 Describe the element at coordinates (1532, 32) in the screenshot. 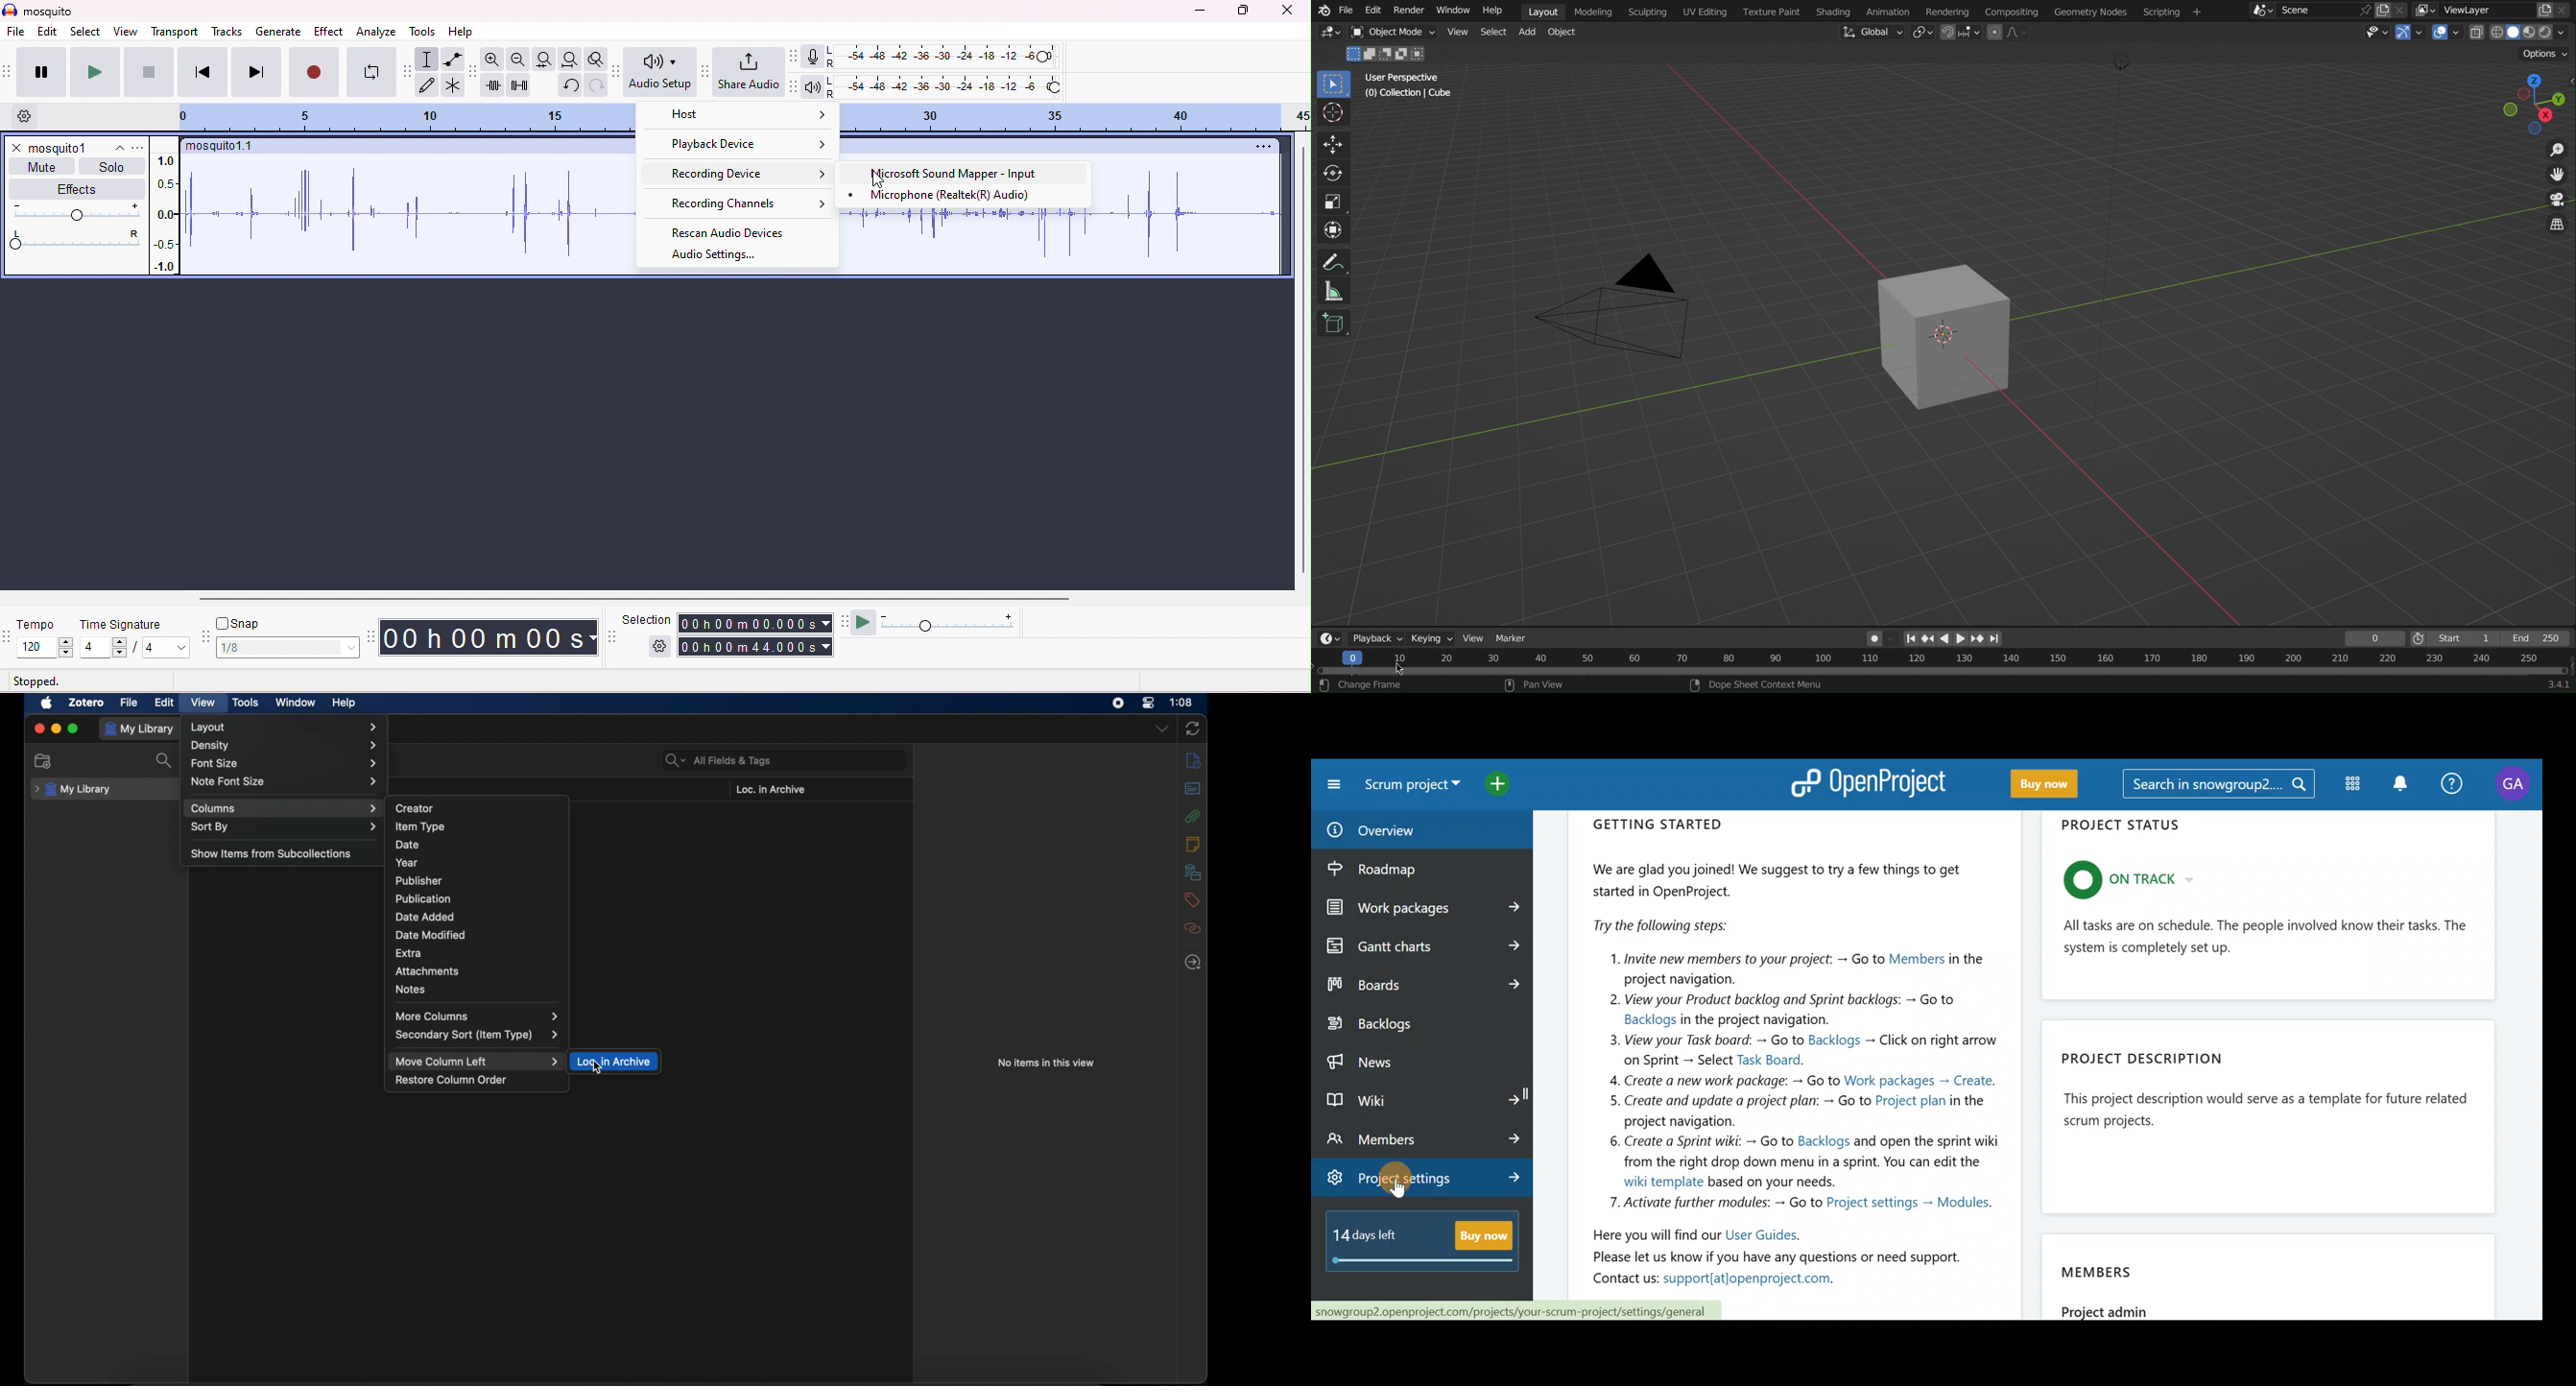

I see `Add` at that location.